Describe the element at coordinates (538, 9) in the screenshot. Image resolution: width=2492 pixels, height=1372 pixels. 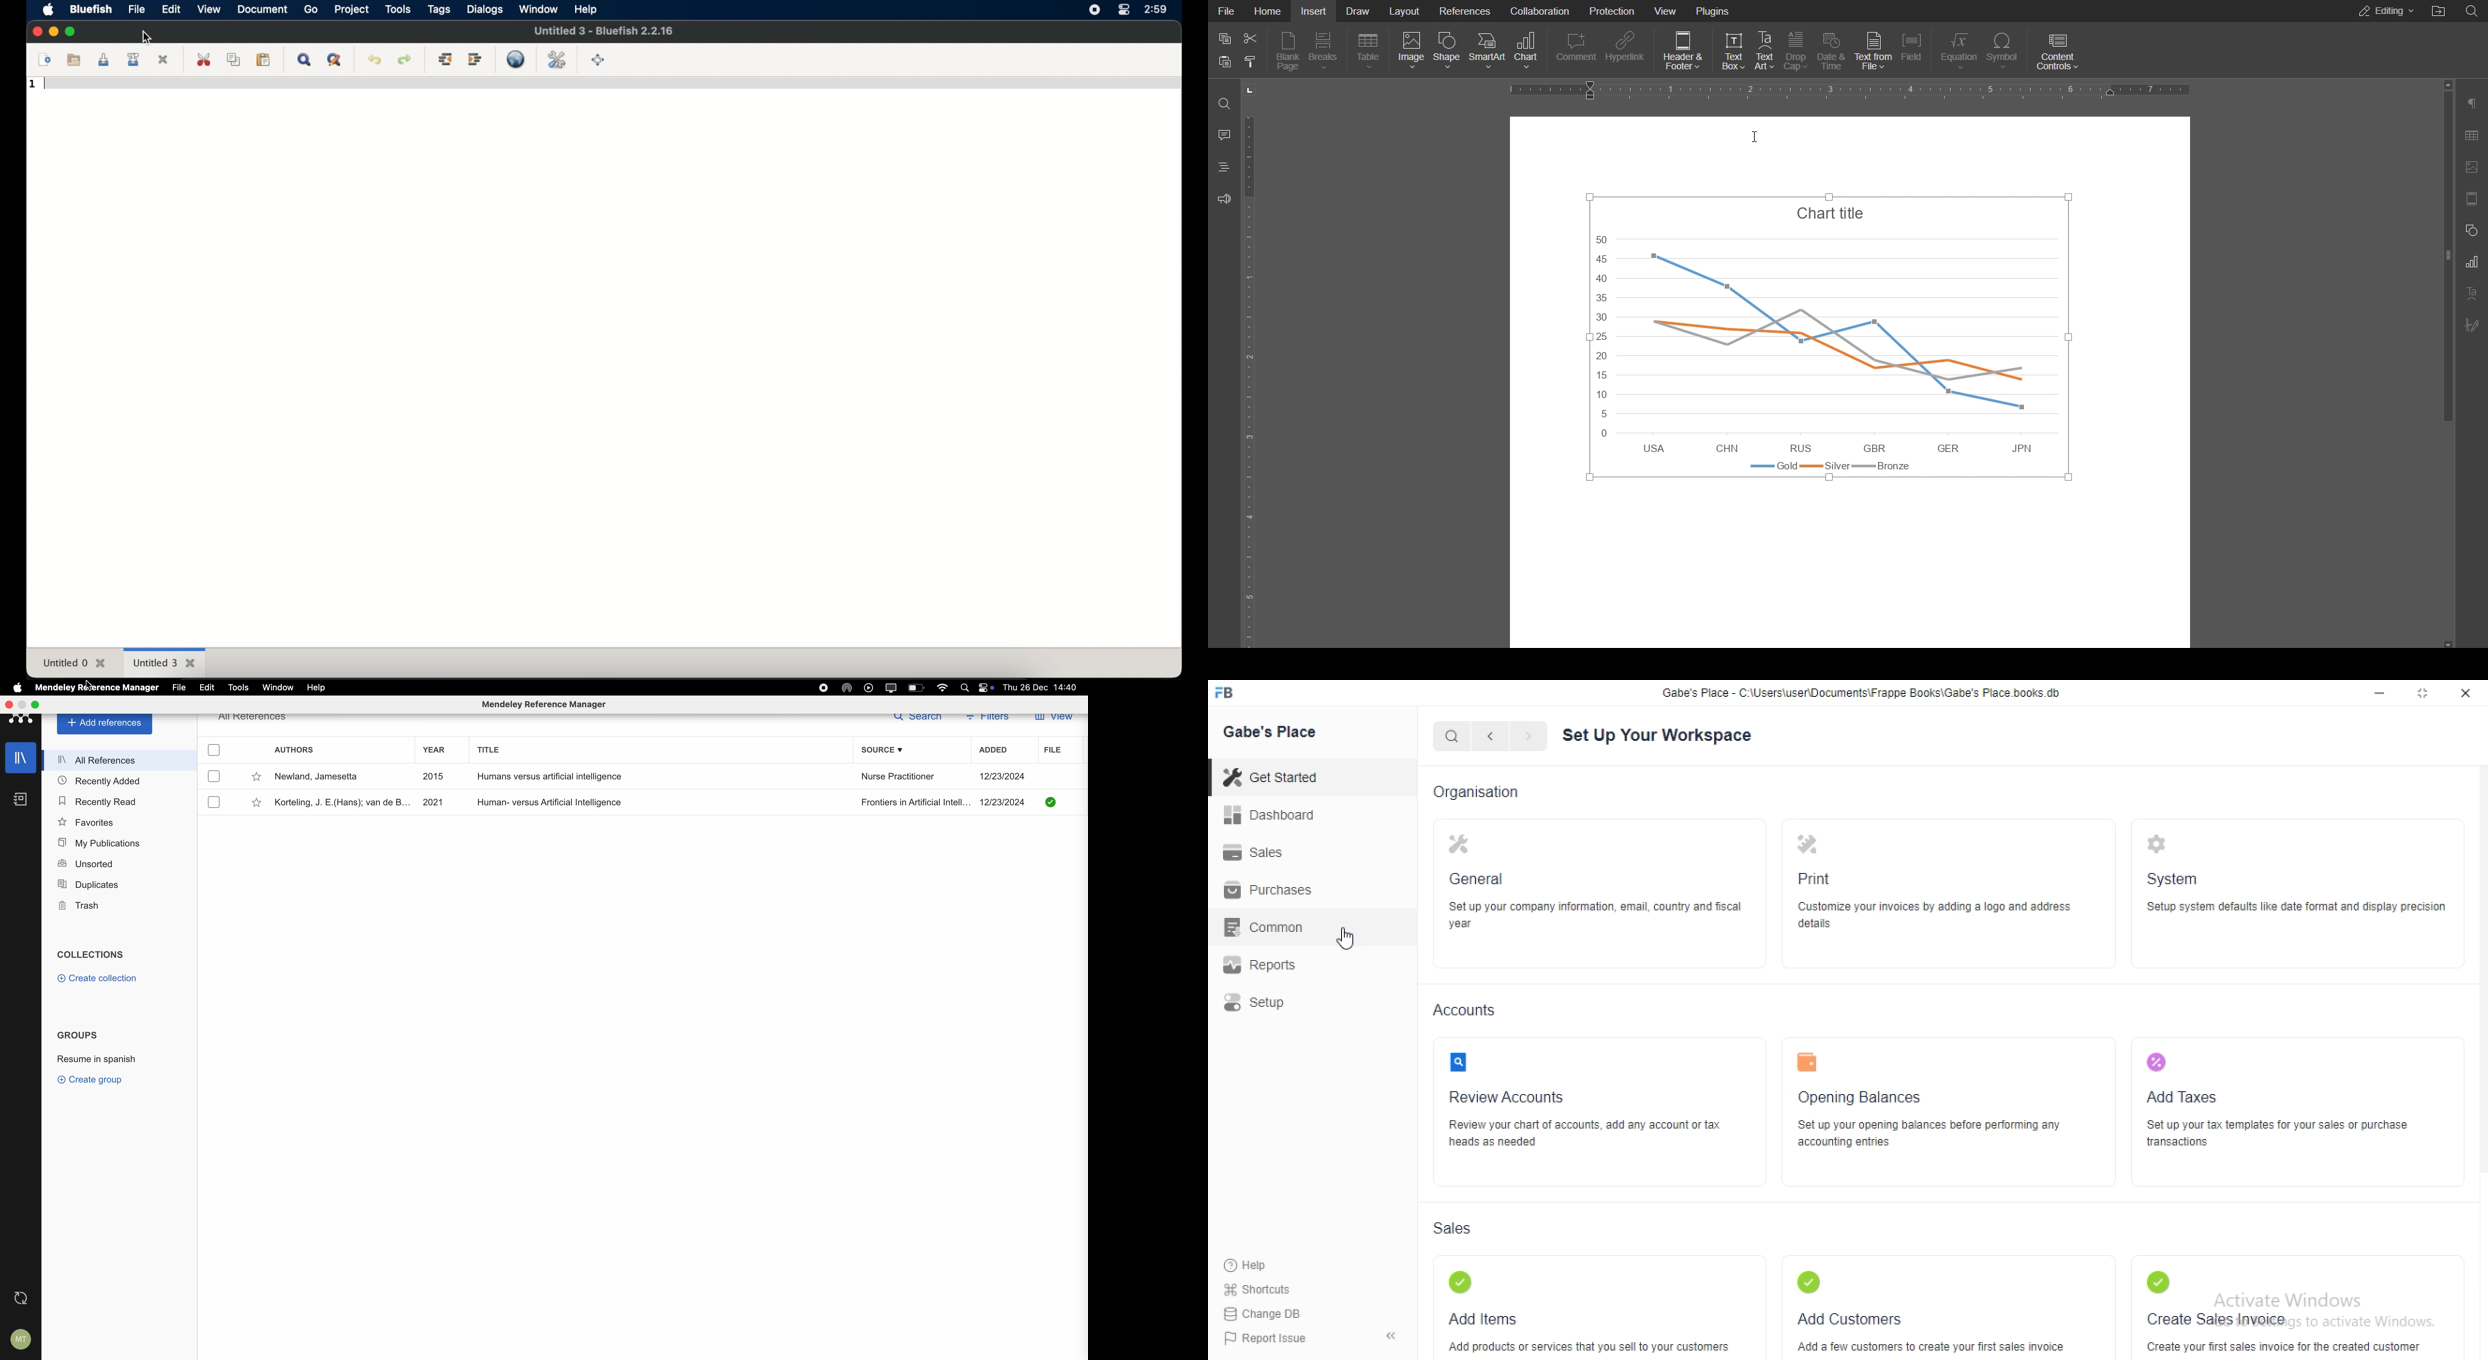
I see `window` at that location.